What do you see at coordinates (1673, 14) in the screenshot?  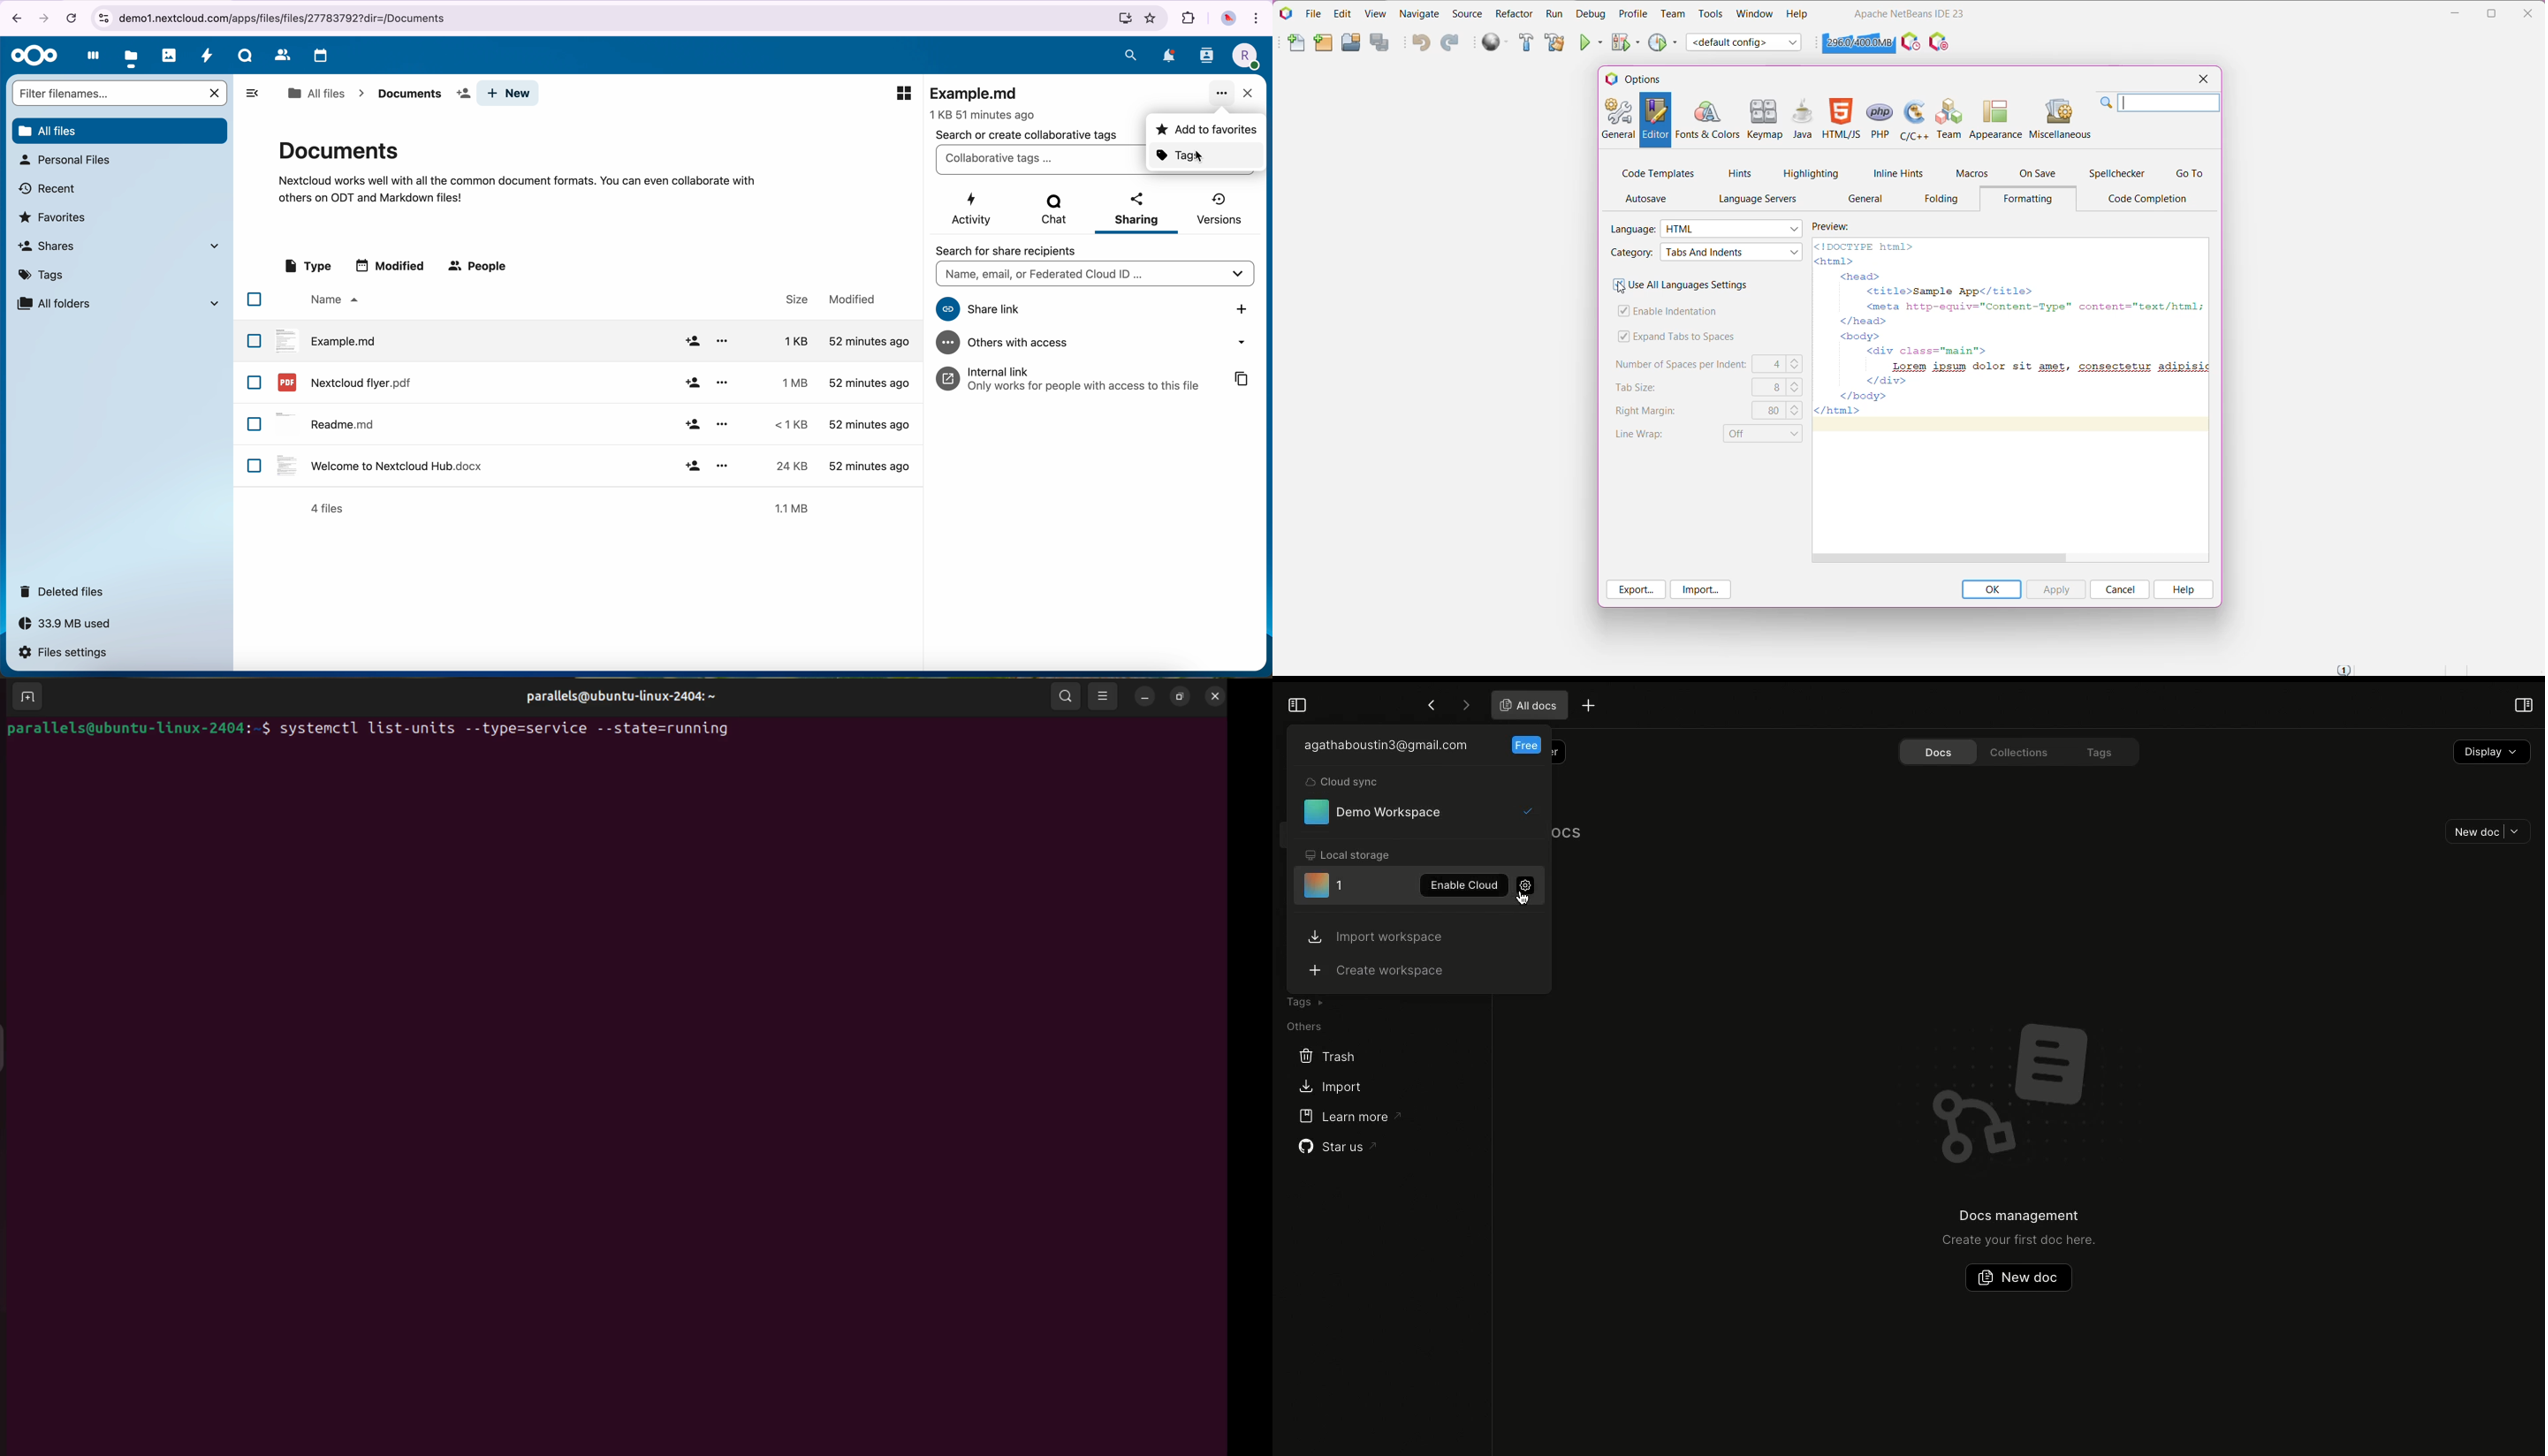 I see `Team` at bounding box center [1673, 14].